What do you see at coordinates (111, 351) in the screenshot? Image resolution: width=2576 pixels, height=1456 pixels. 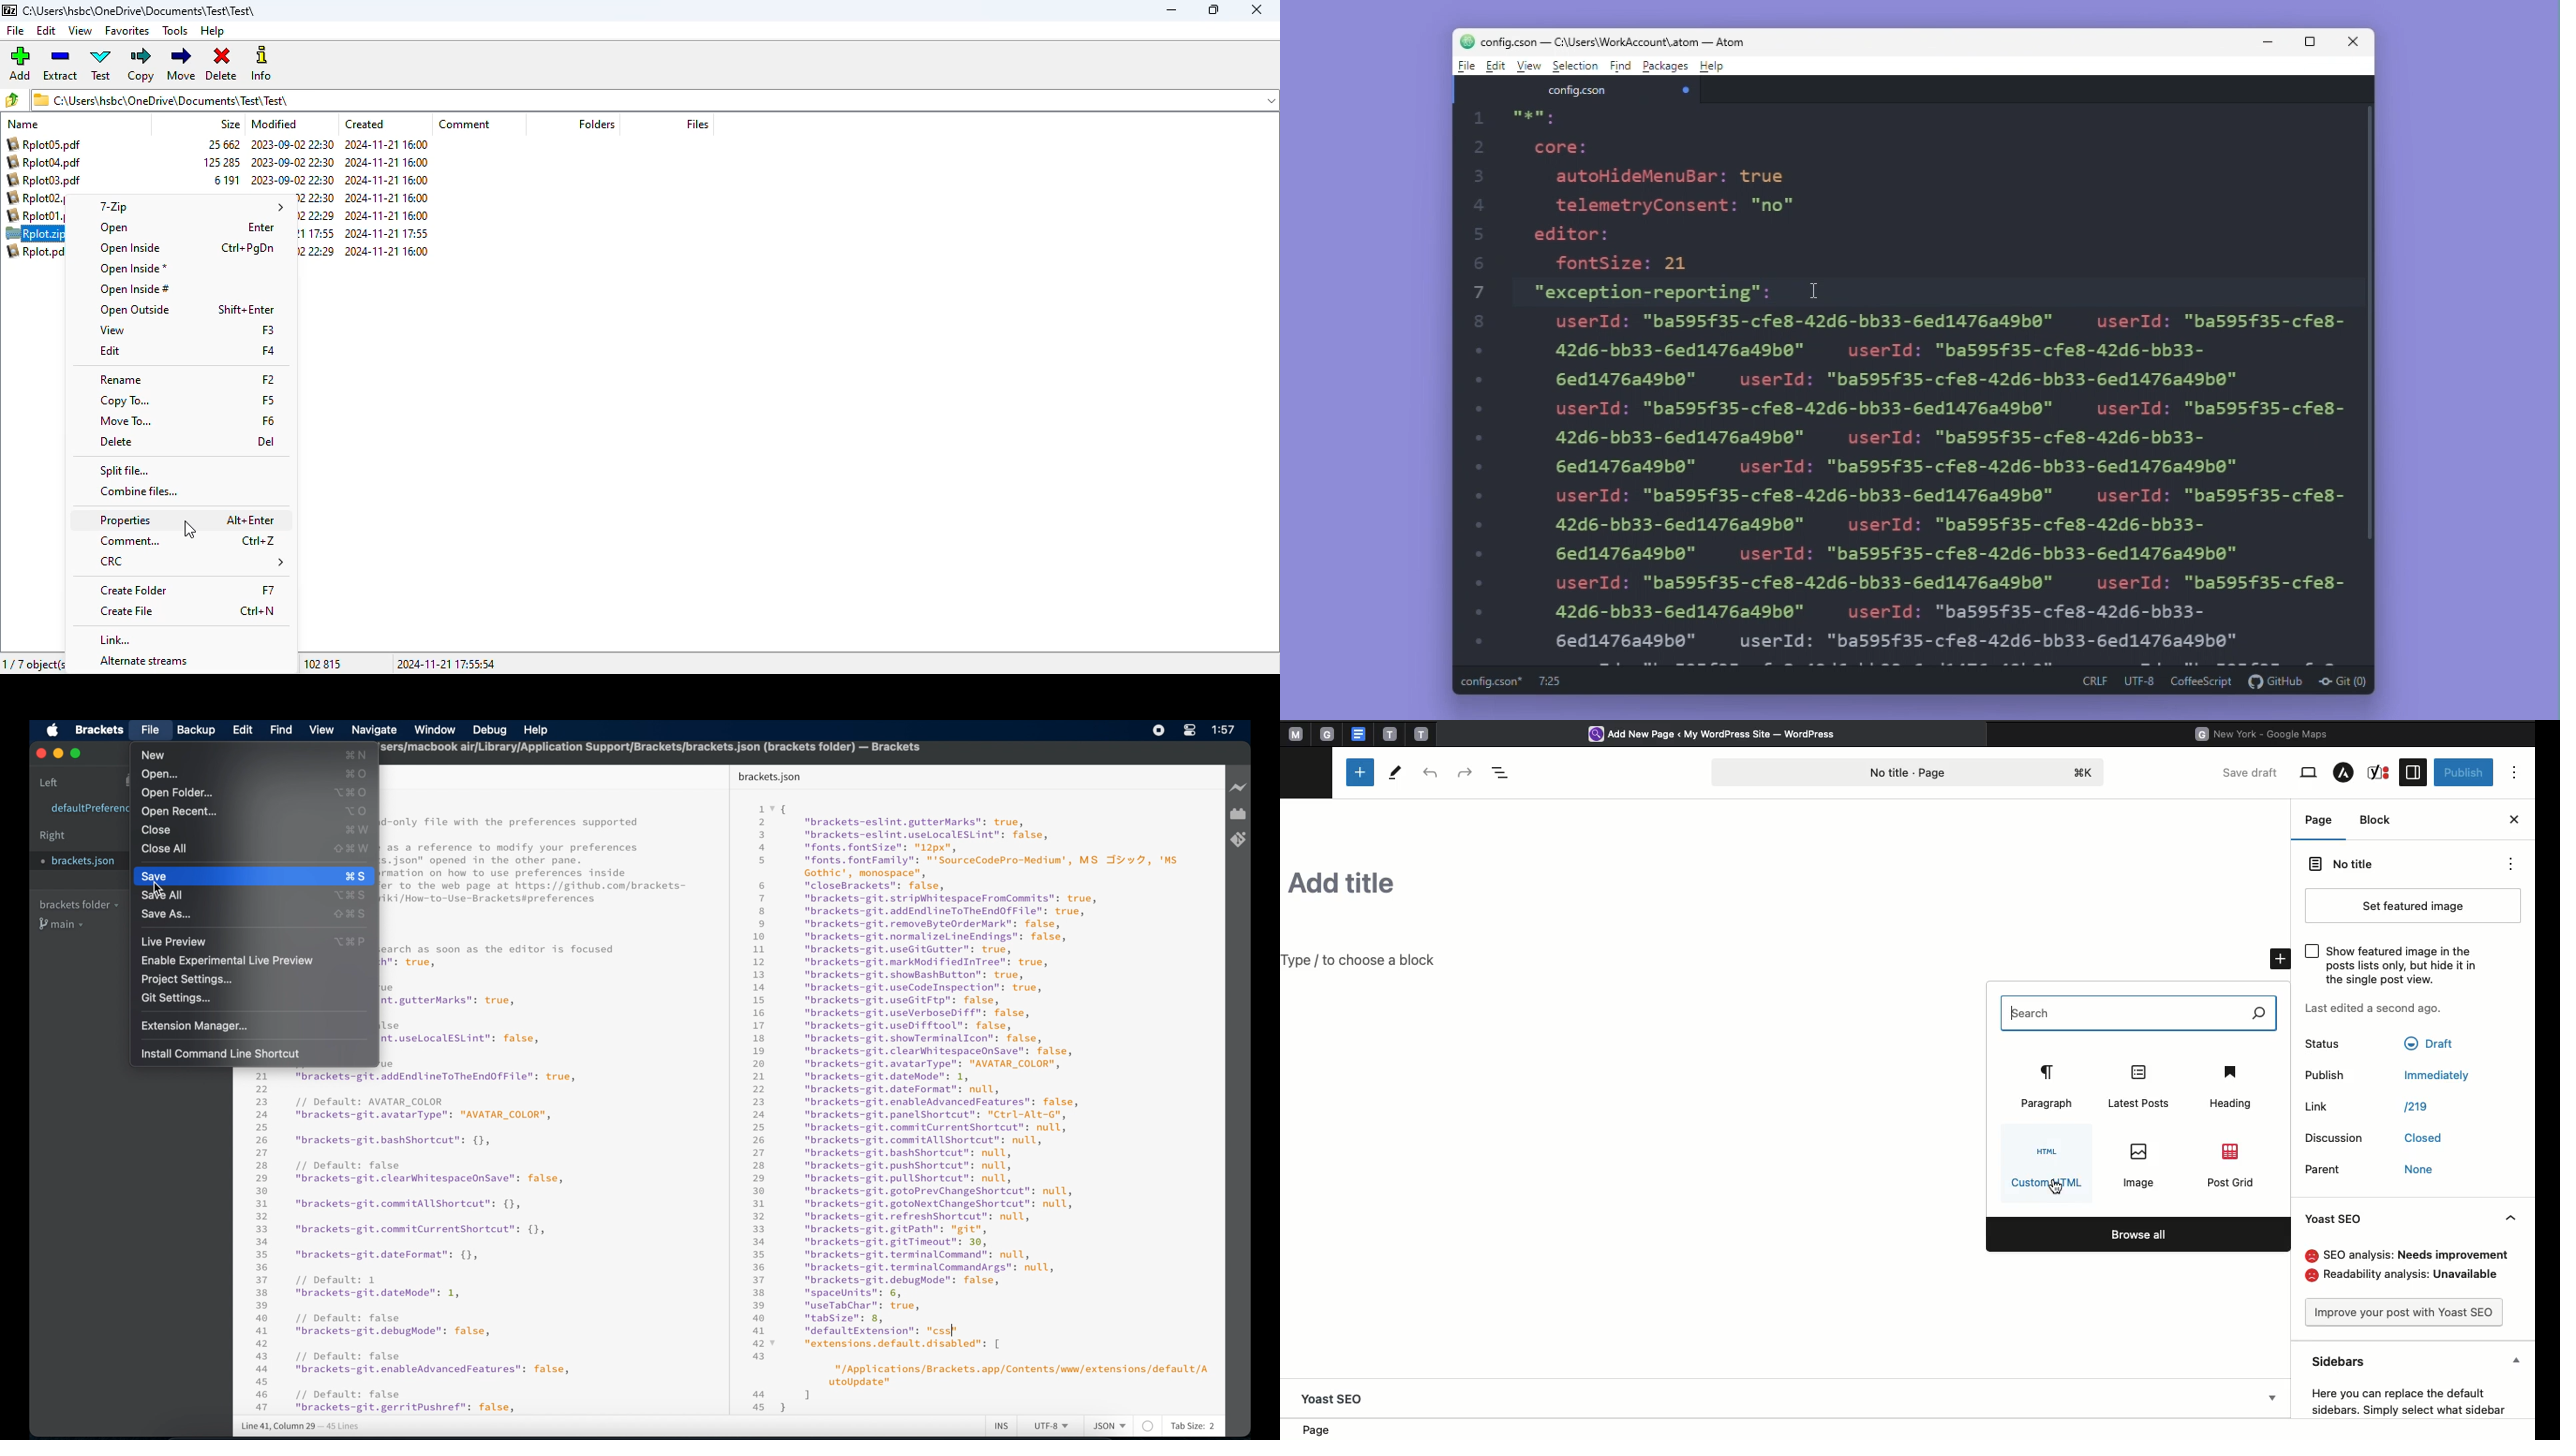 I see `edit` at bounding box center [111, 351].